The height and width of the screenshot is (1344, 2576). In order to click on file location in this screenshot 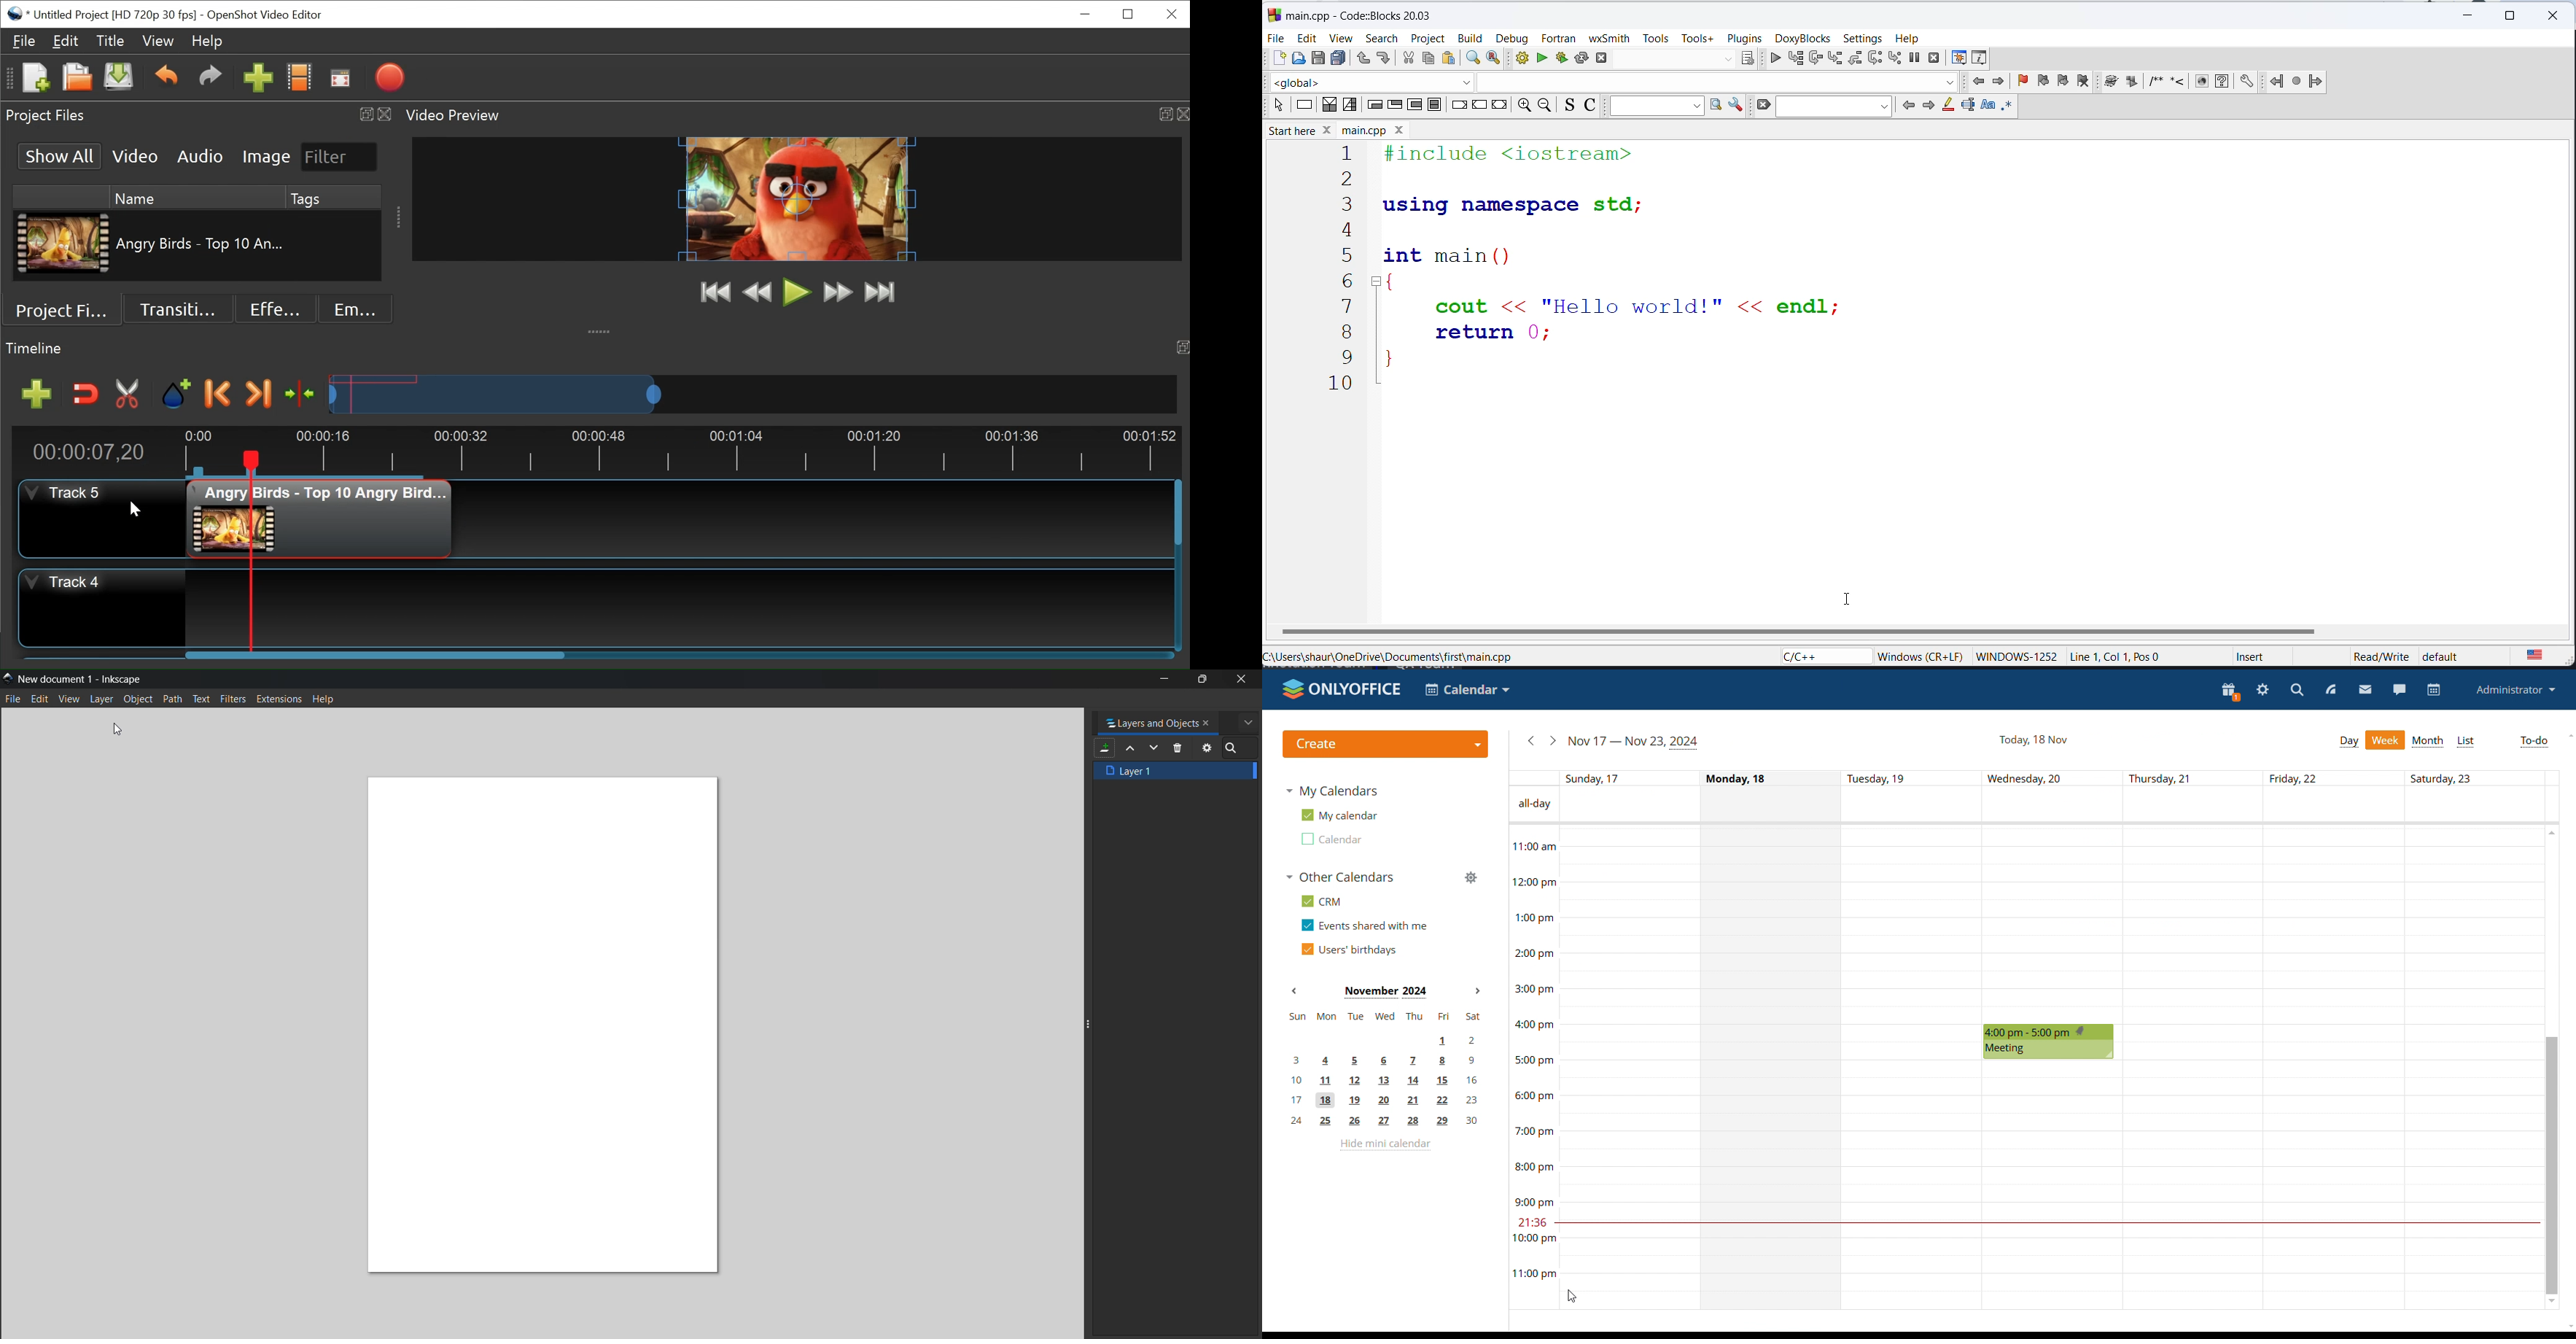, I will do `click(1401, 657)`.